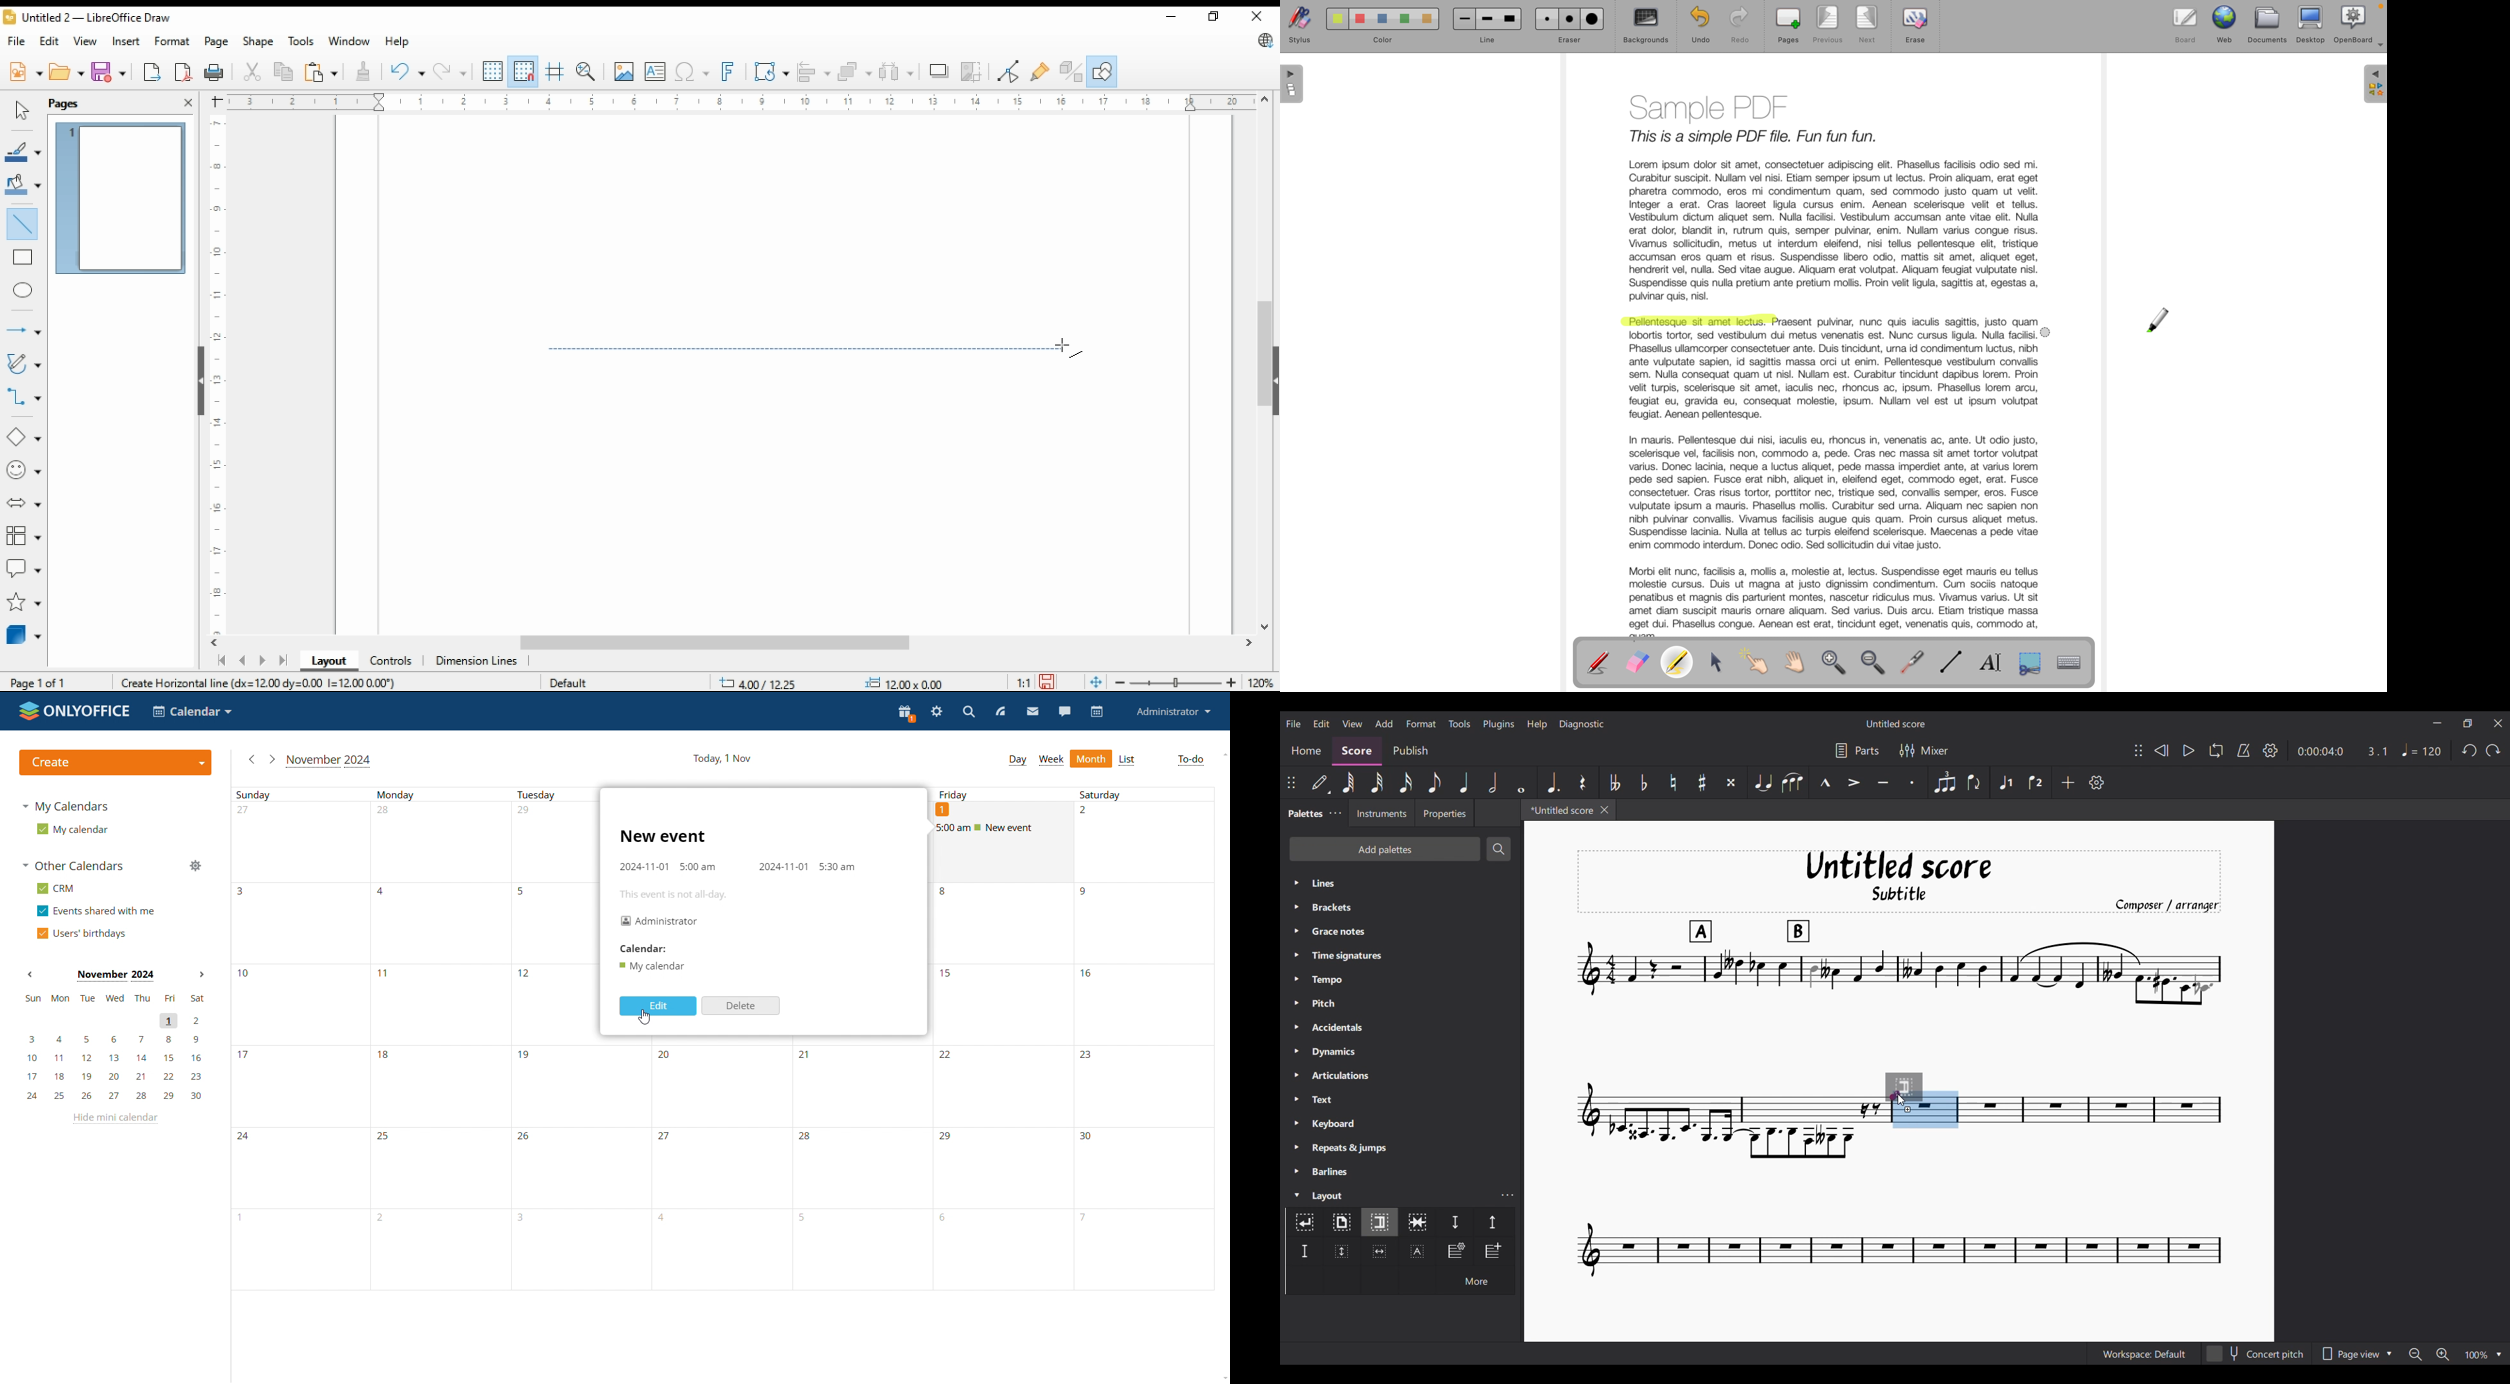 The image size is (2520, 1400). What do you see at coordinates (1322, 724) in the screenshot?
I see `Edit menu` at bounding box center [1322, 724].